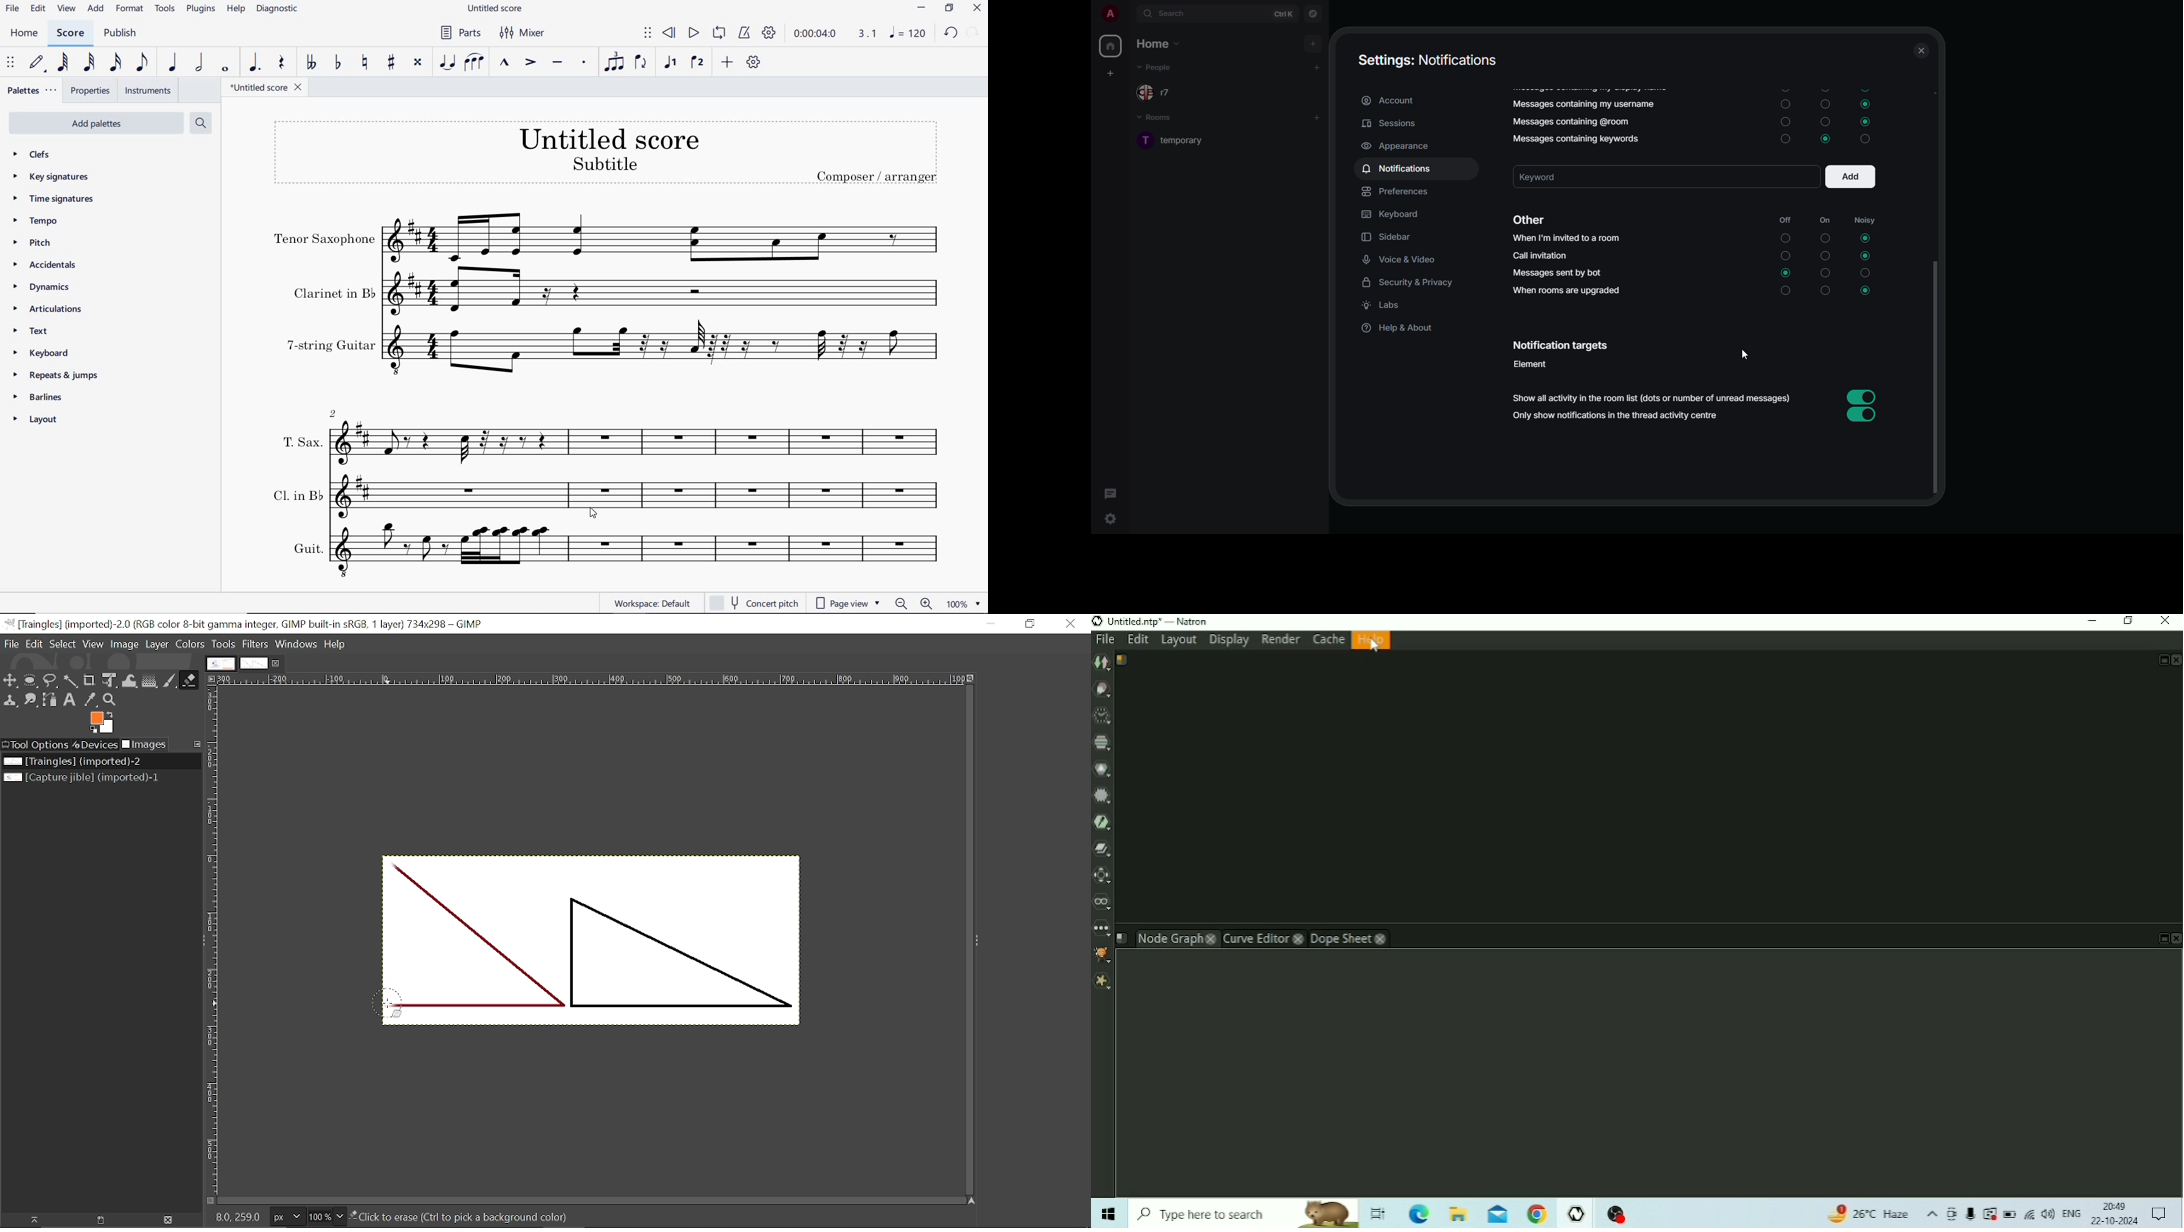  I want to click on rooms, so click(1157, 118).